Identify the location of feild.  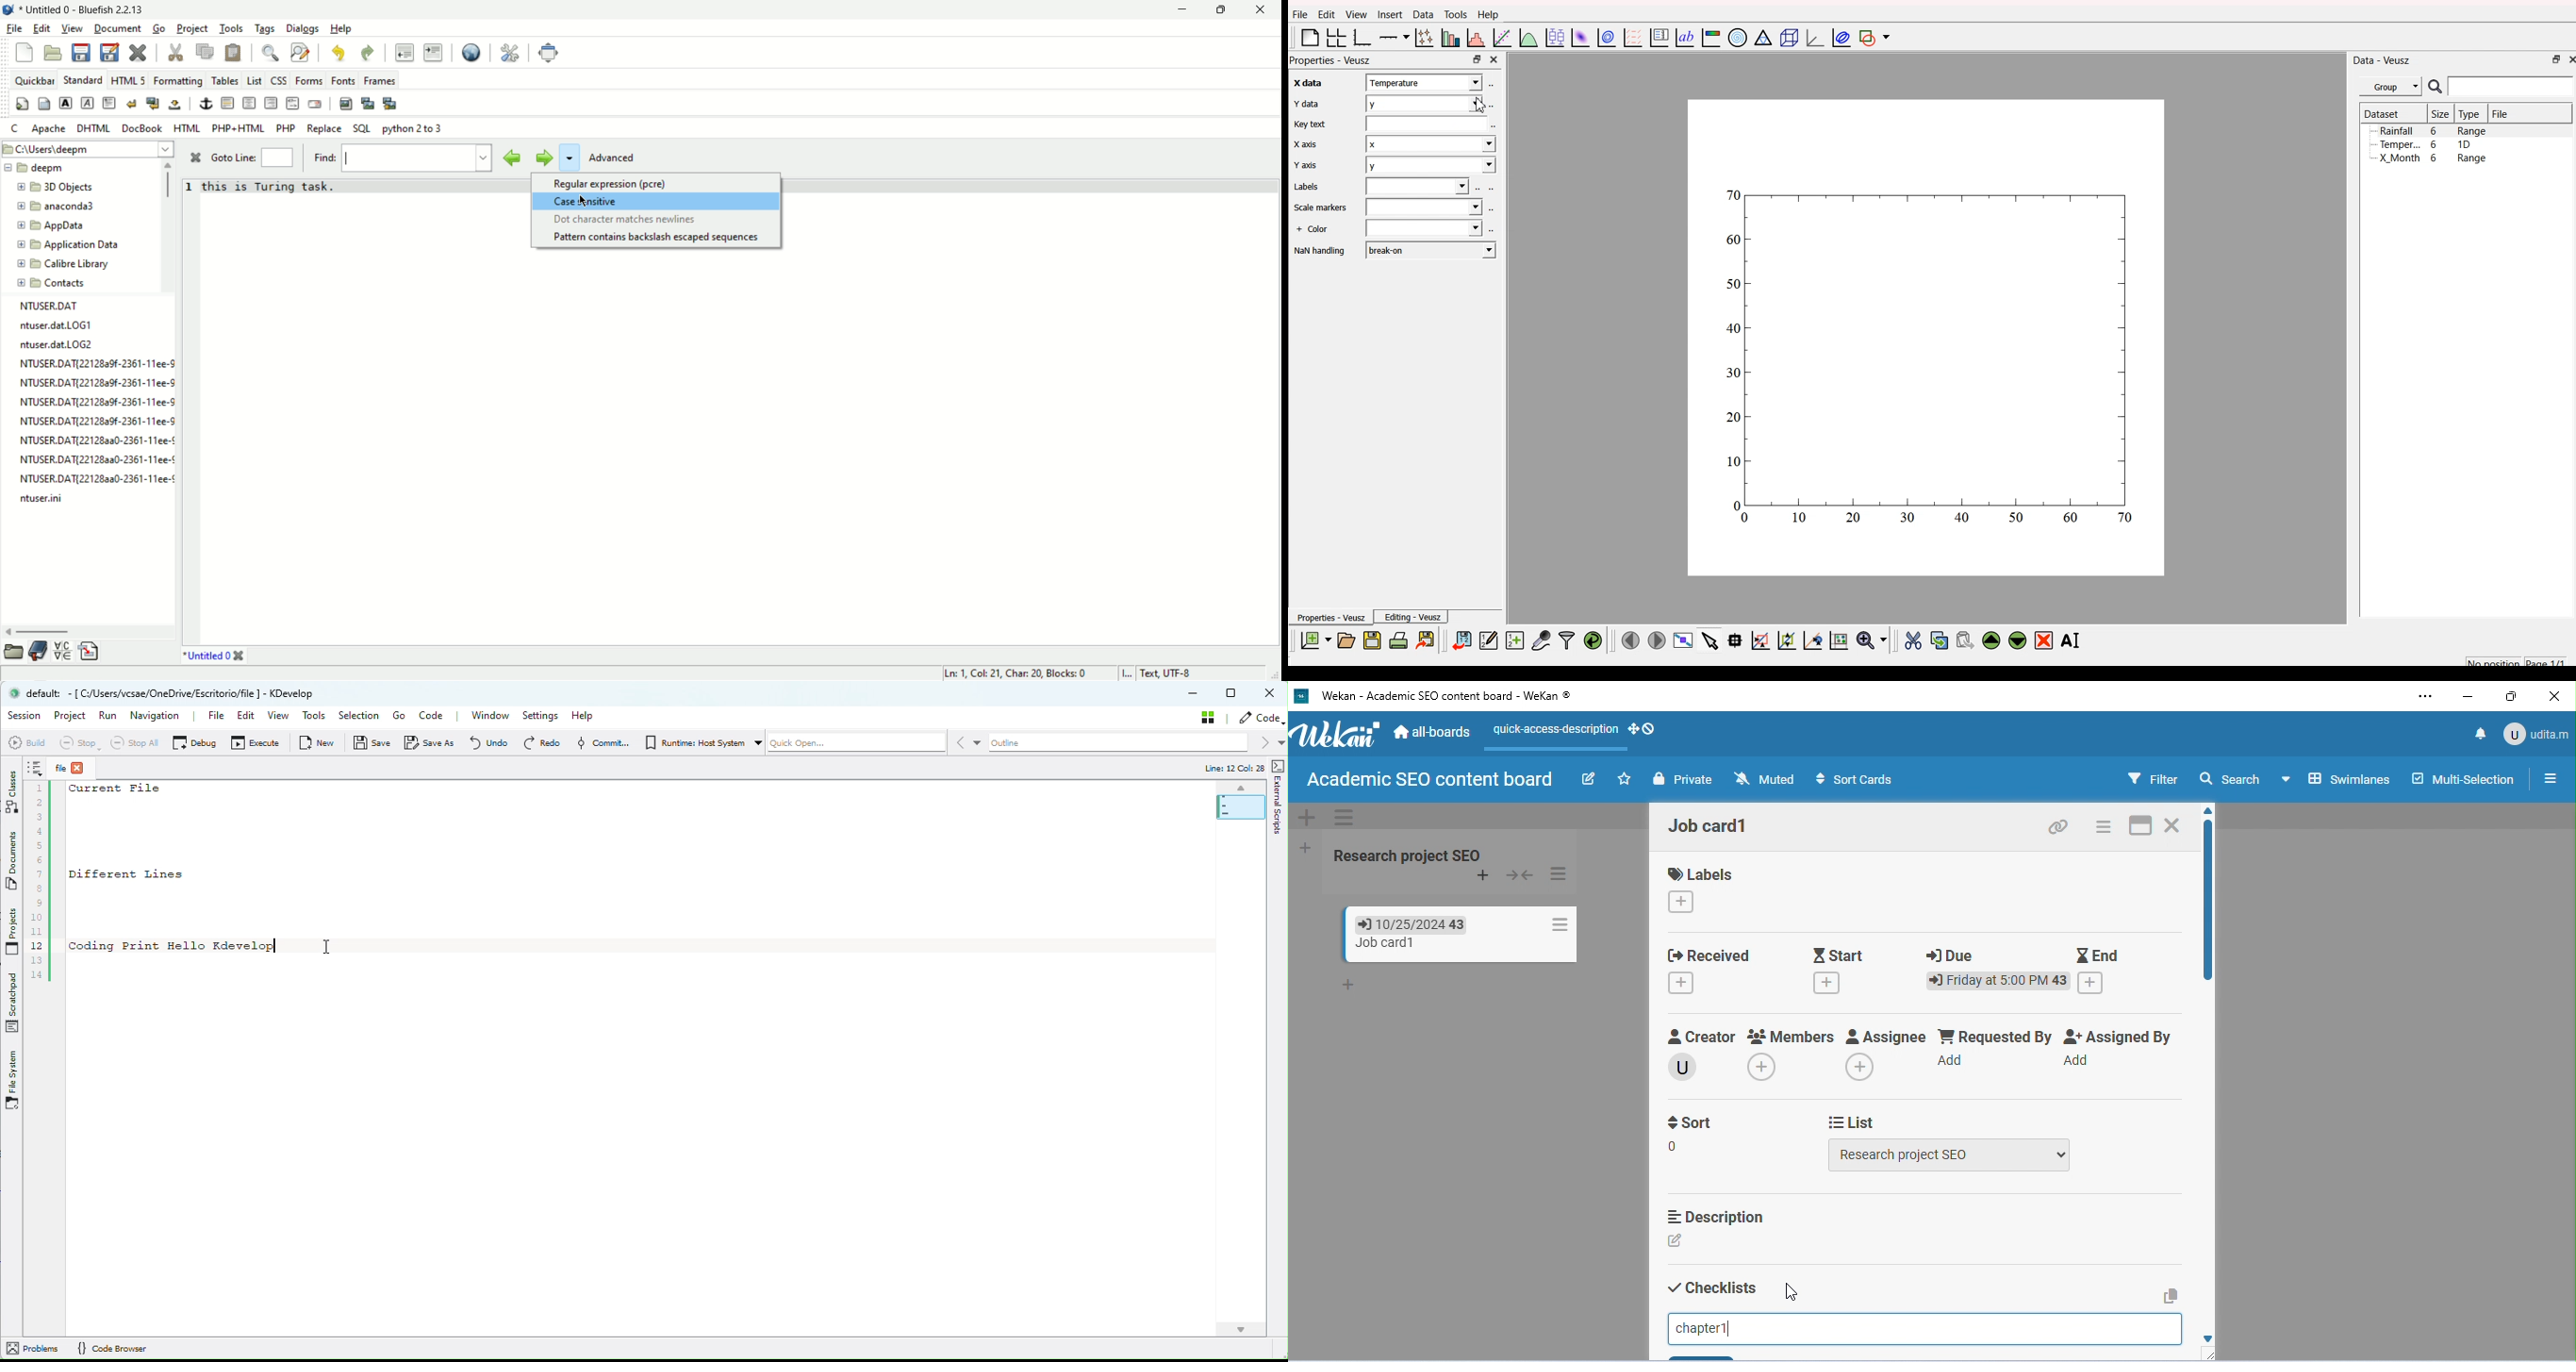
(1426, 125).